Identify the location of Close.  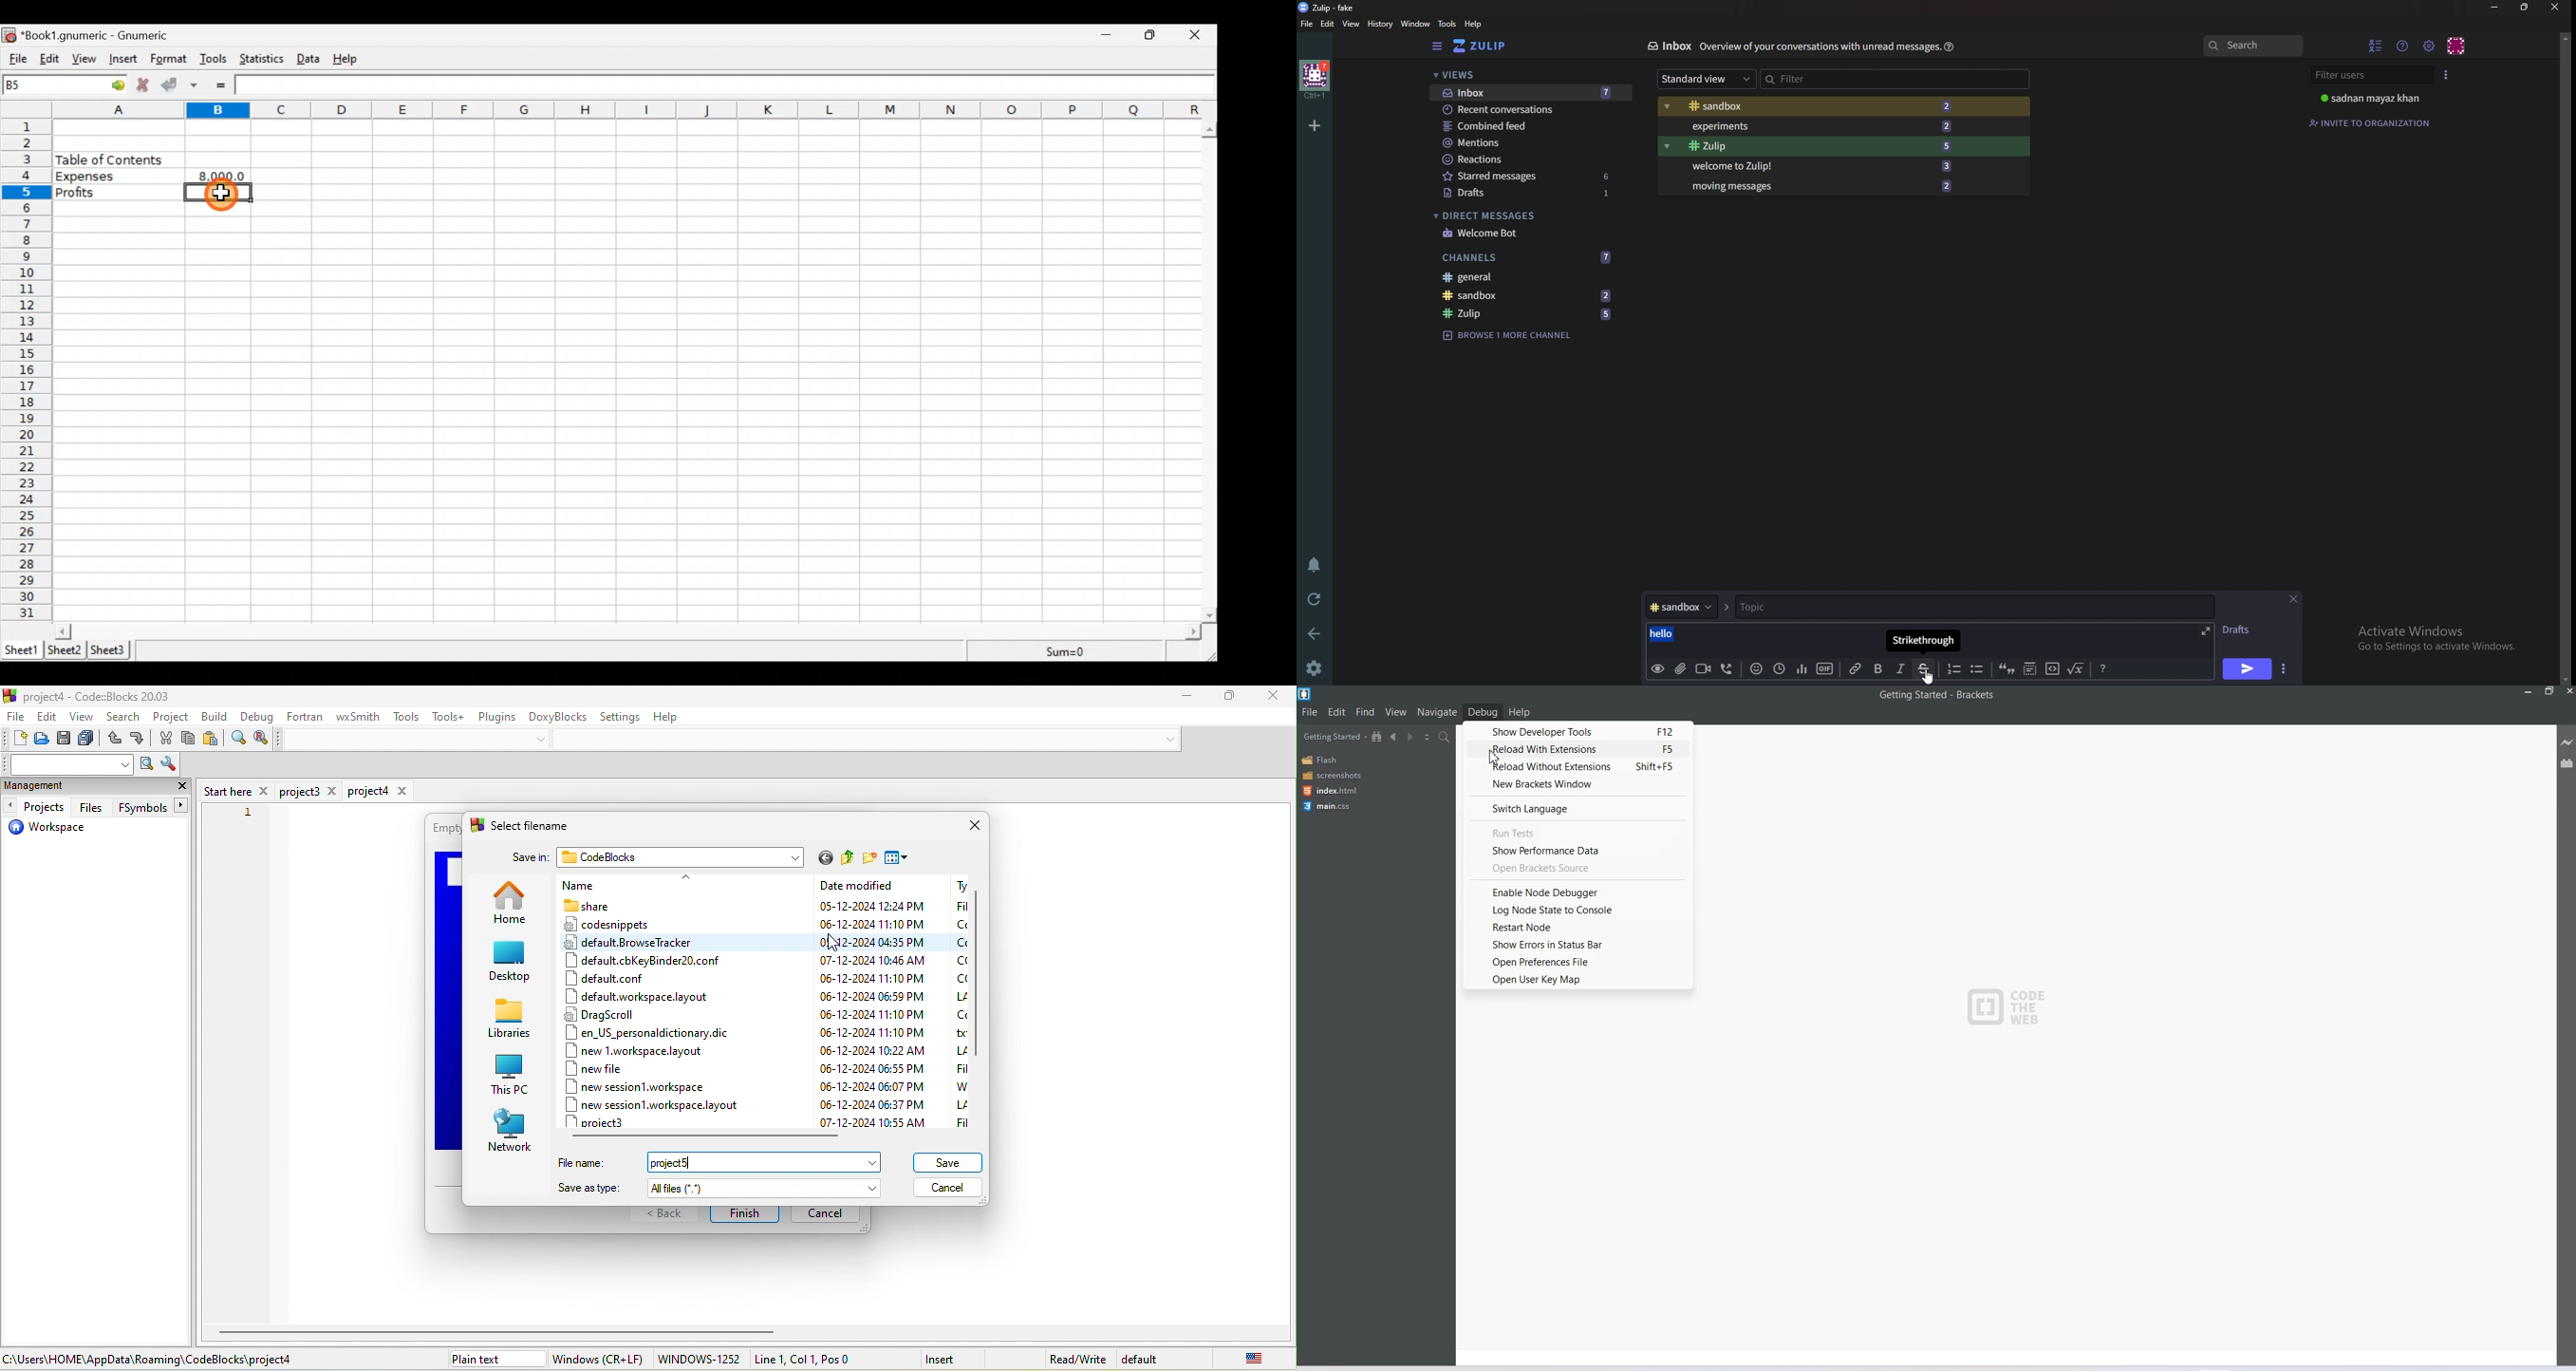
(1201, 35).